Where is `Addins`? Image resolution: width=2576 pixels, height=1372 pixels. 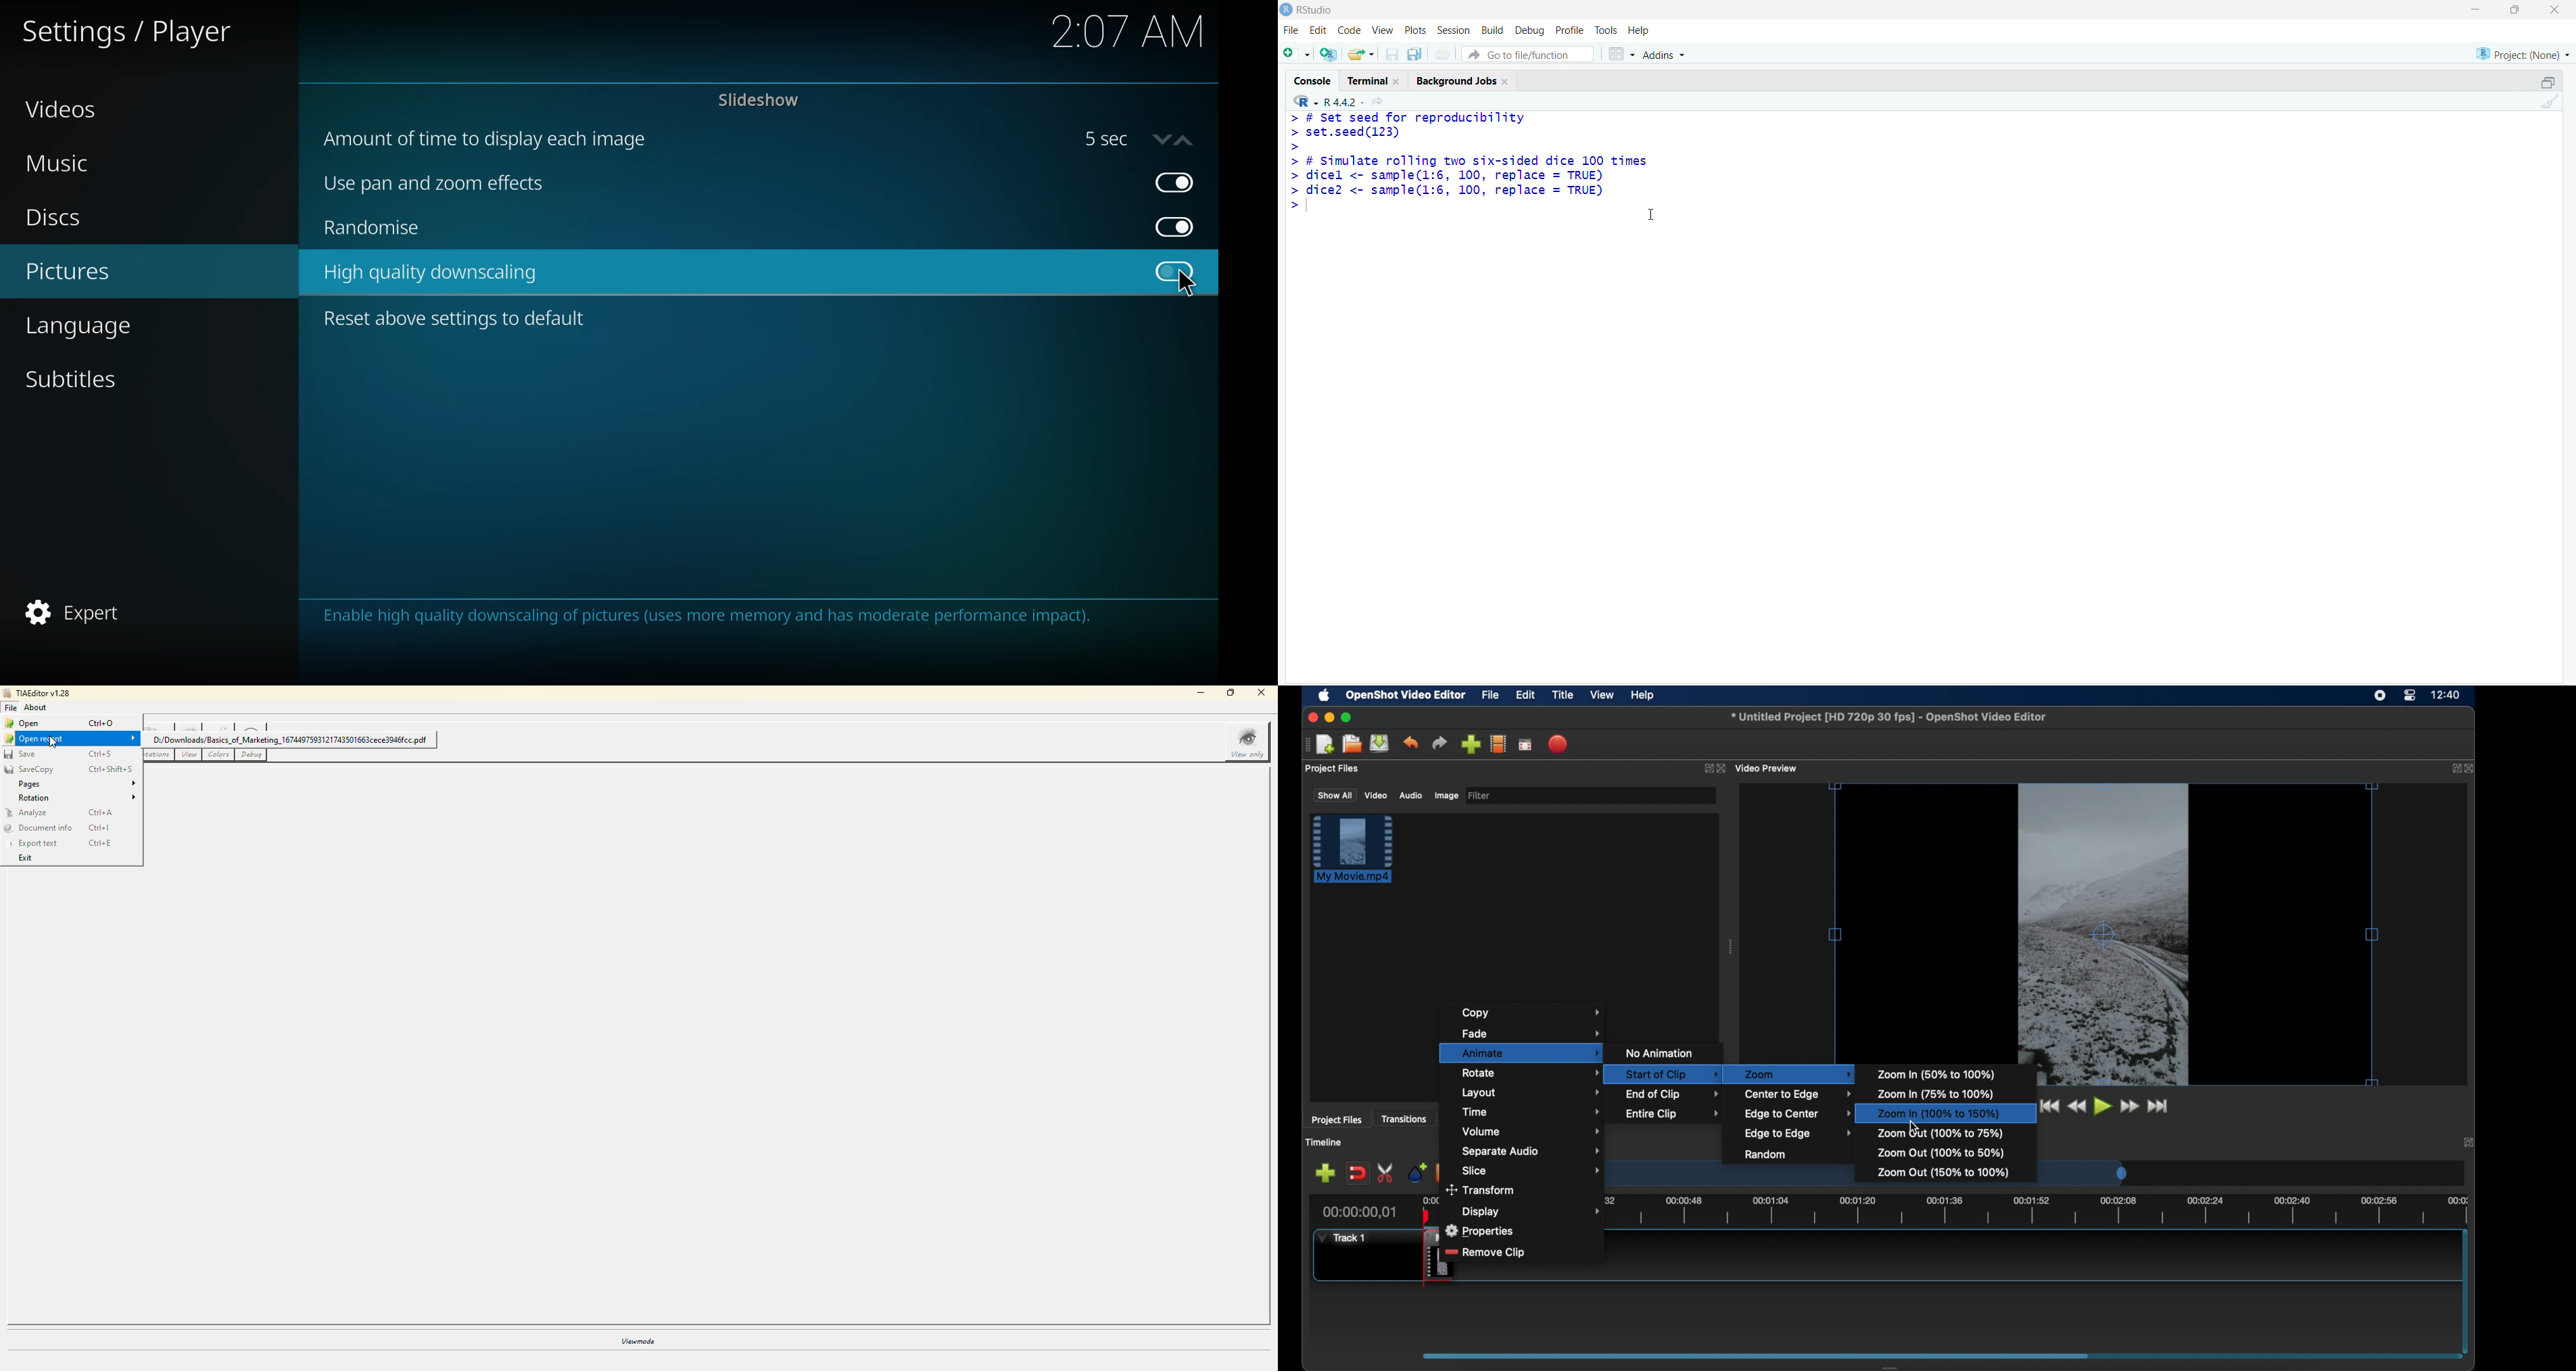
Addins is located at coordinates (1665, 55).